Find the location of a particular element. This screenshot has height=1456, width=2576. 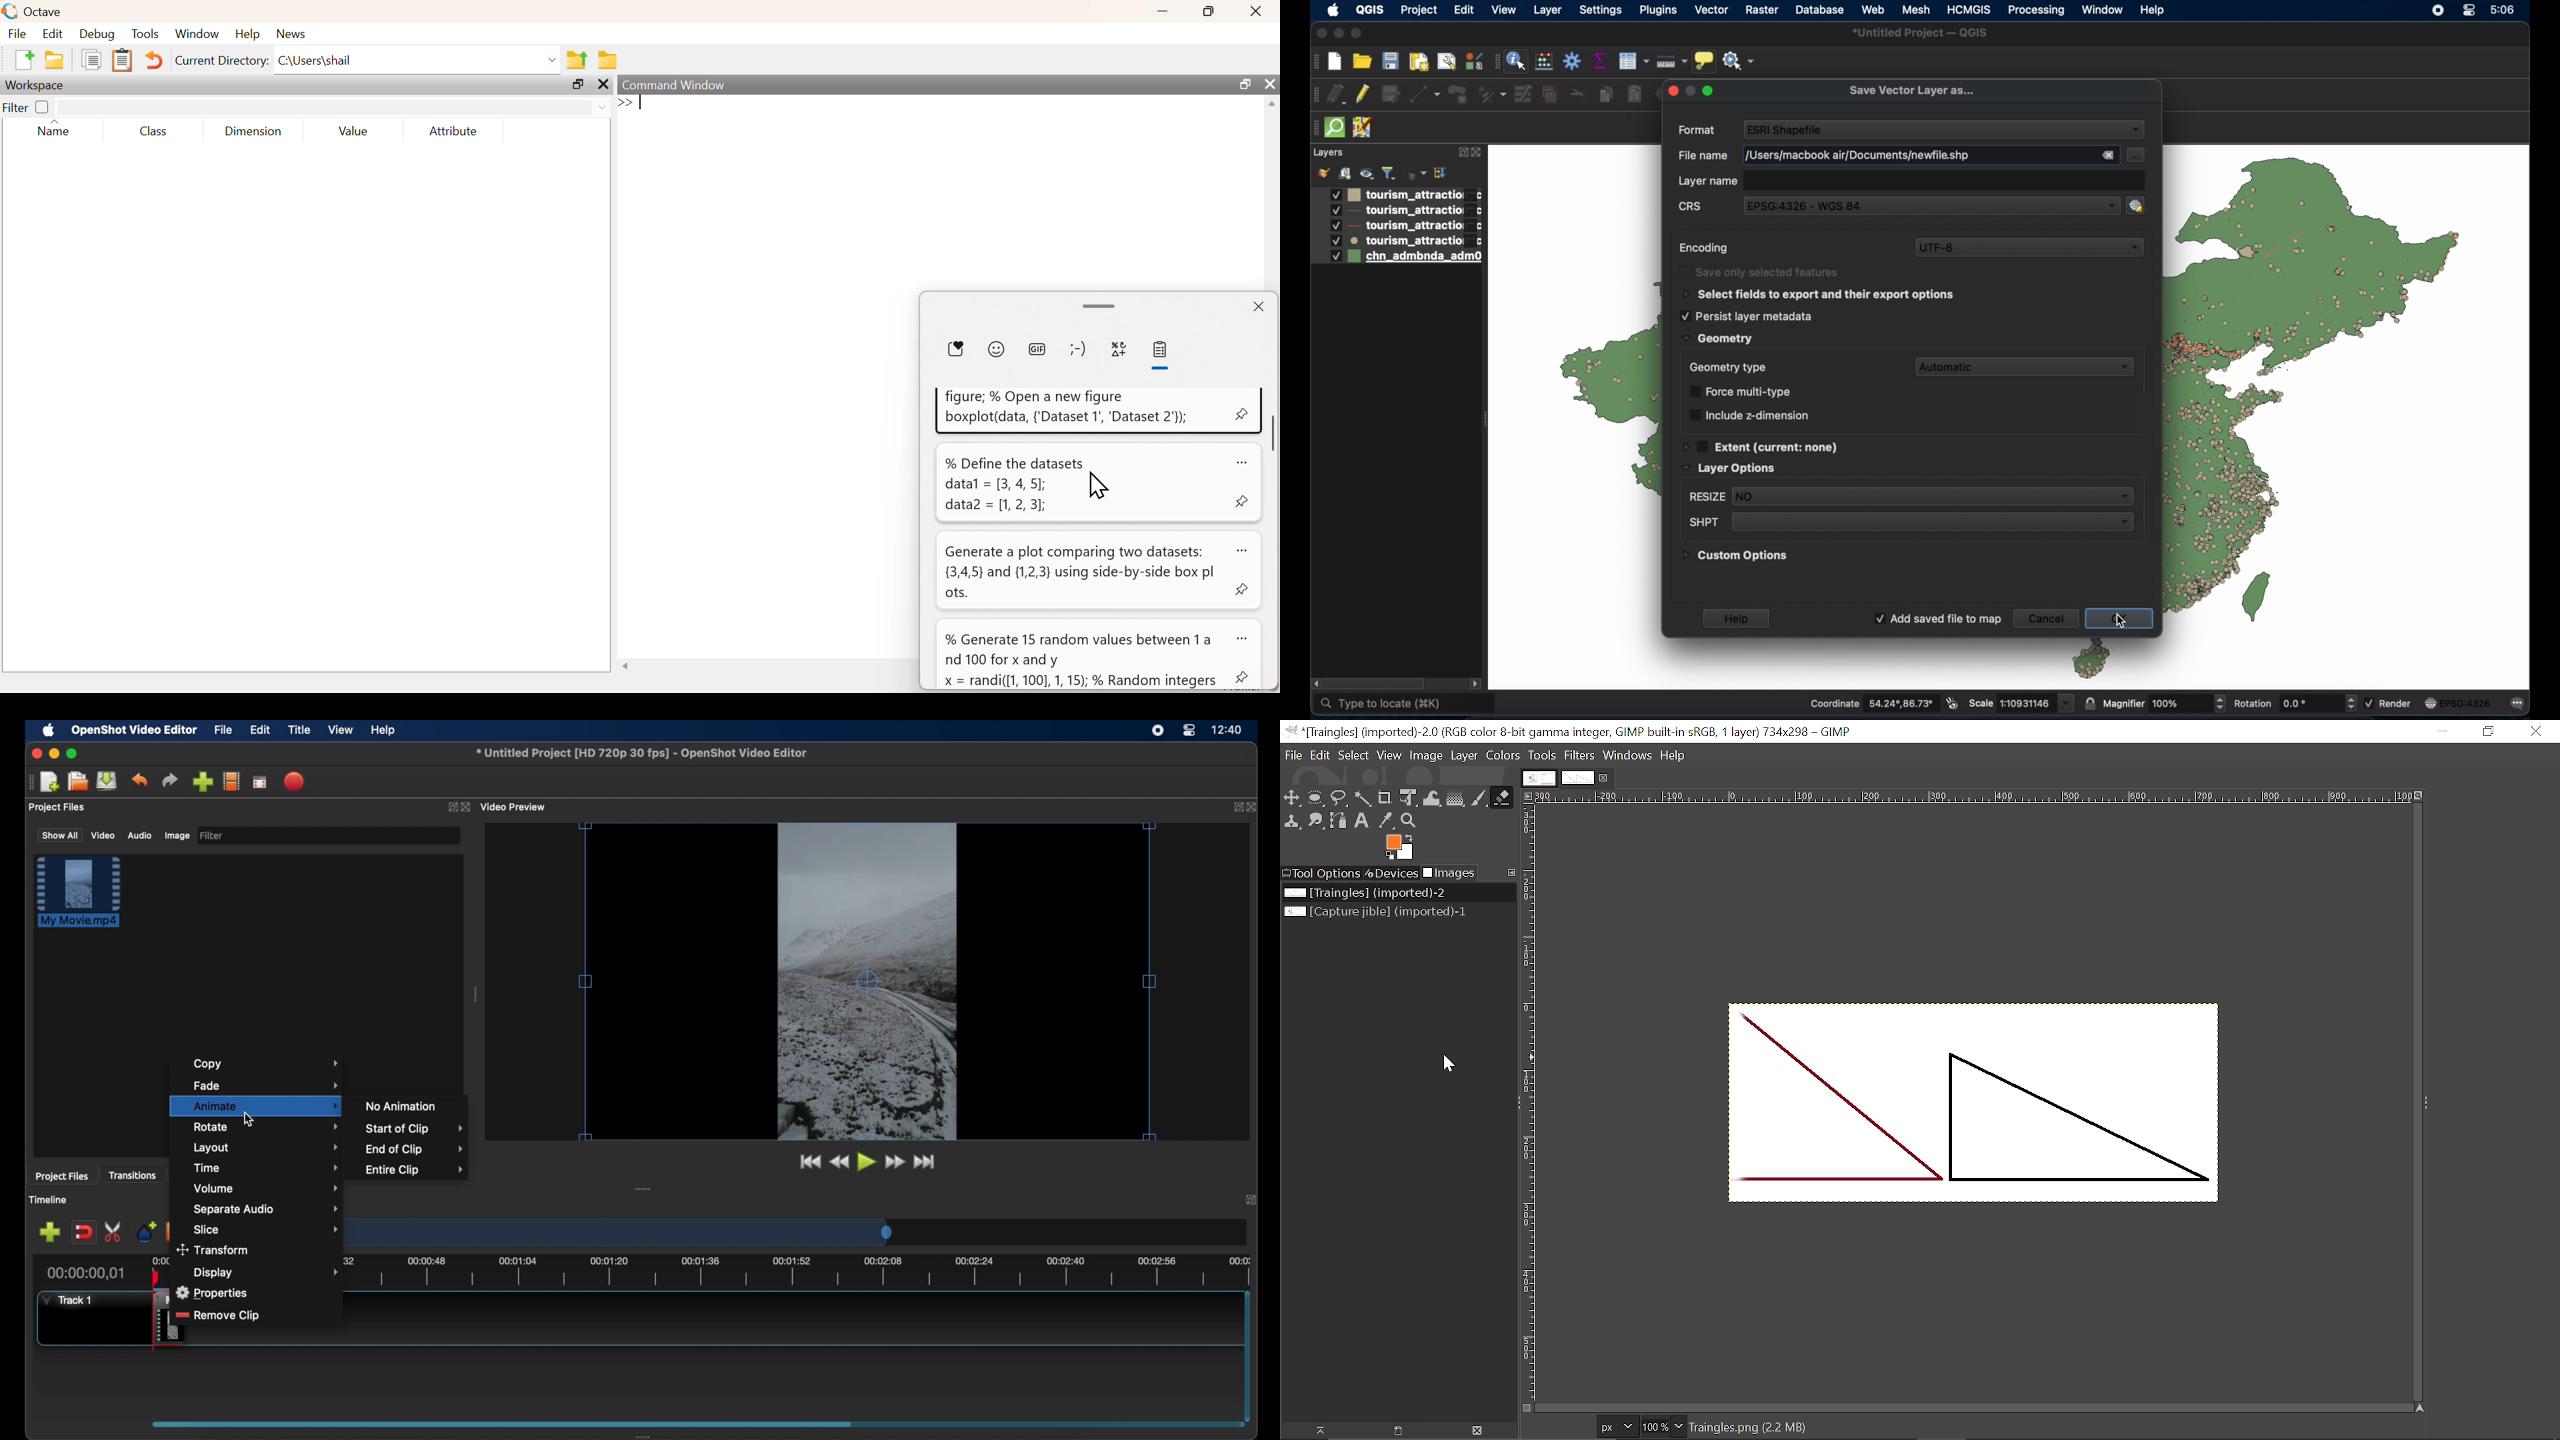

Logo is located at coordinates (9, 11).